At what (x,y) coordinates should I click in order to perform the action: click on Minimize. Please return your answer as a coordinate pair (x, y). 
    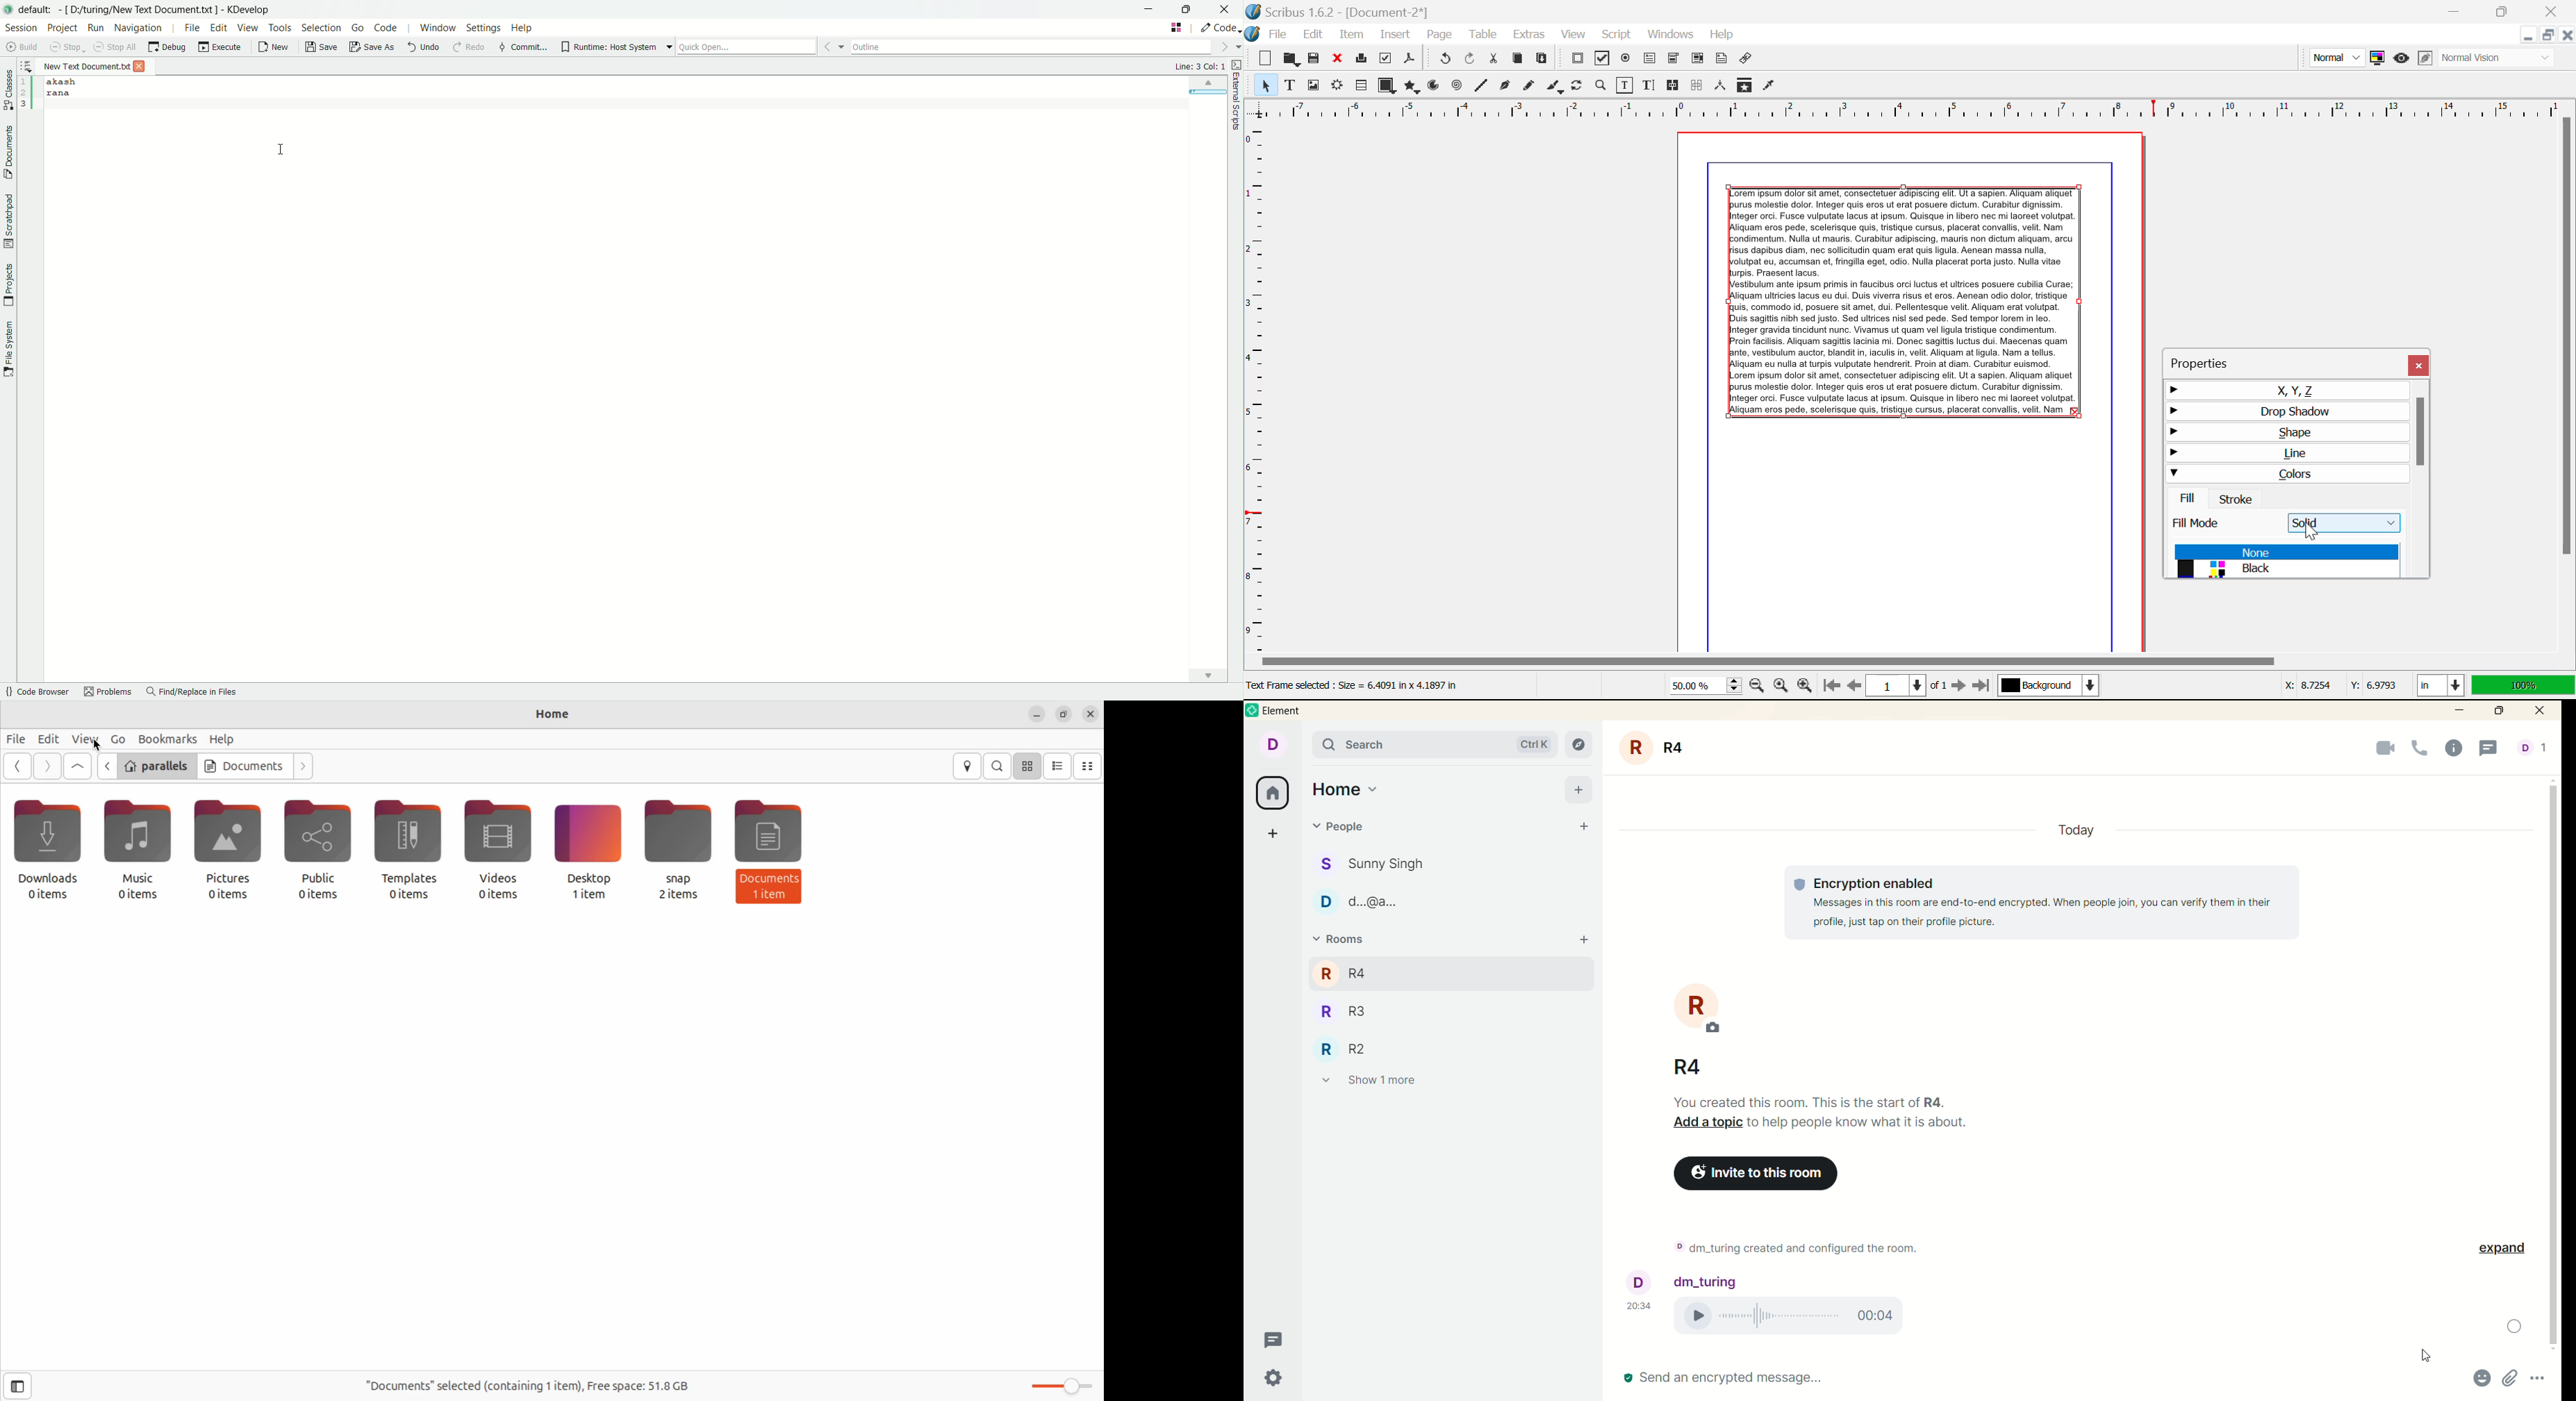
    Looking at the image, I should click on (2505, 12).